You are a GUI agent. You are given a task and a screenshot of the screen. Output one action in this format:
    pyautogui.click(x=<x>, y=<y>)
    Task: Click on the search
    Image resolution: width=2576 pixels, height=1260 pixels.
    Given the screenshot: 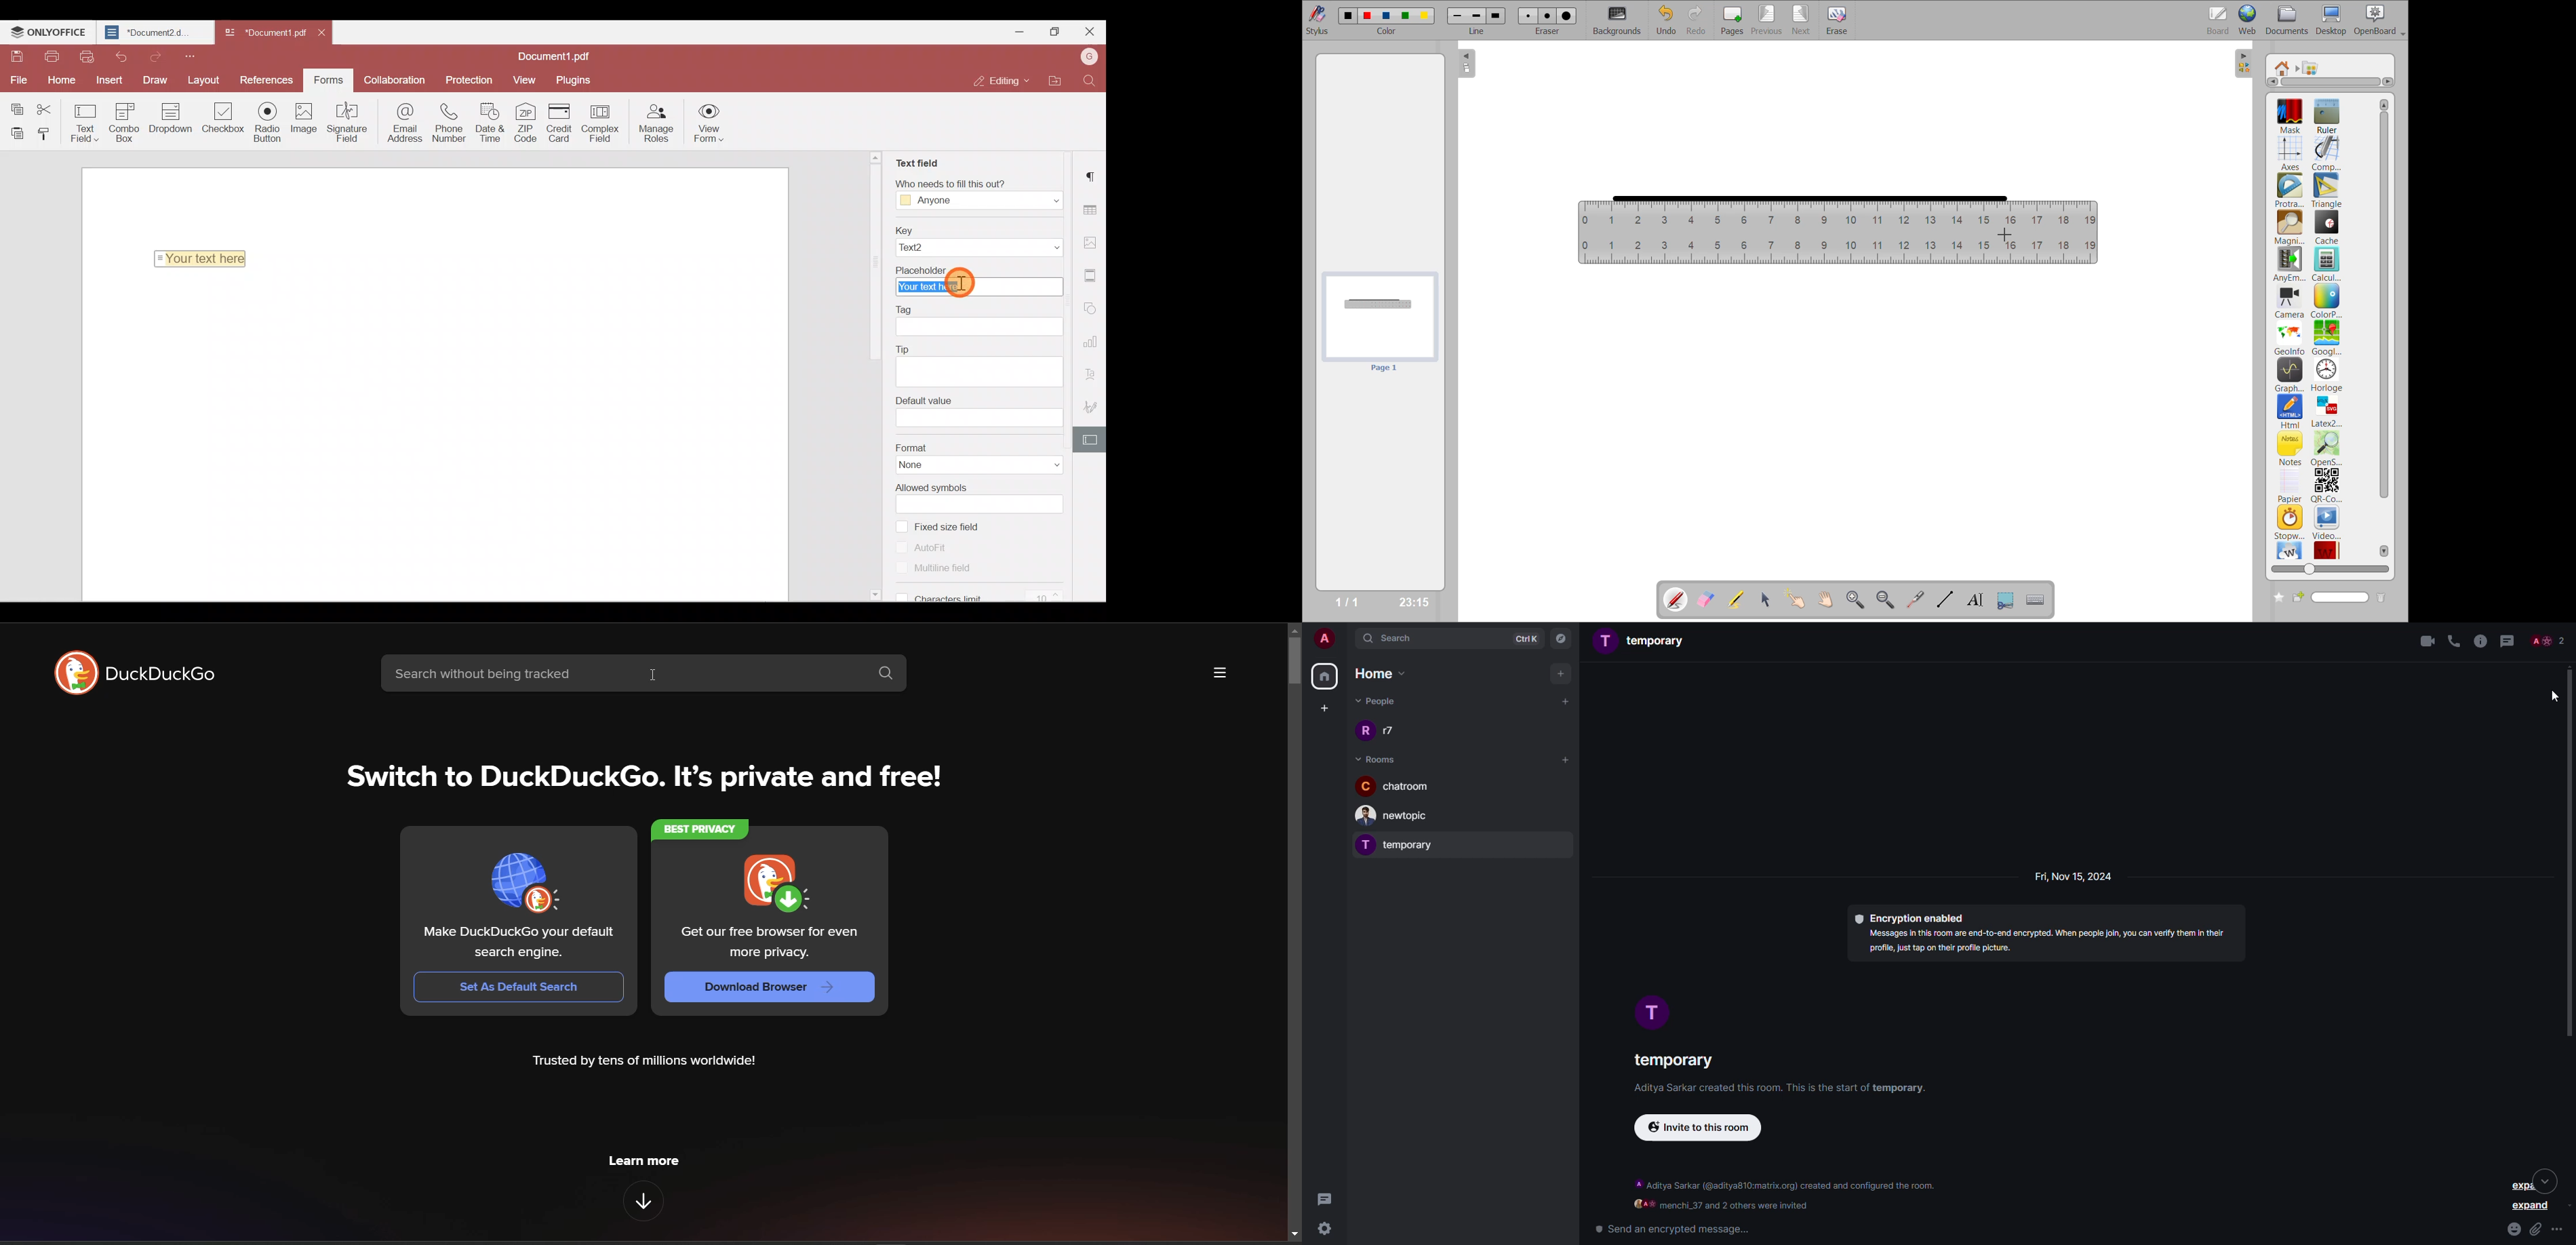 What is the action you would take?
    pyautogui.click(x=1399, y=638)
    